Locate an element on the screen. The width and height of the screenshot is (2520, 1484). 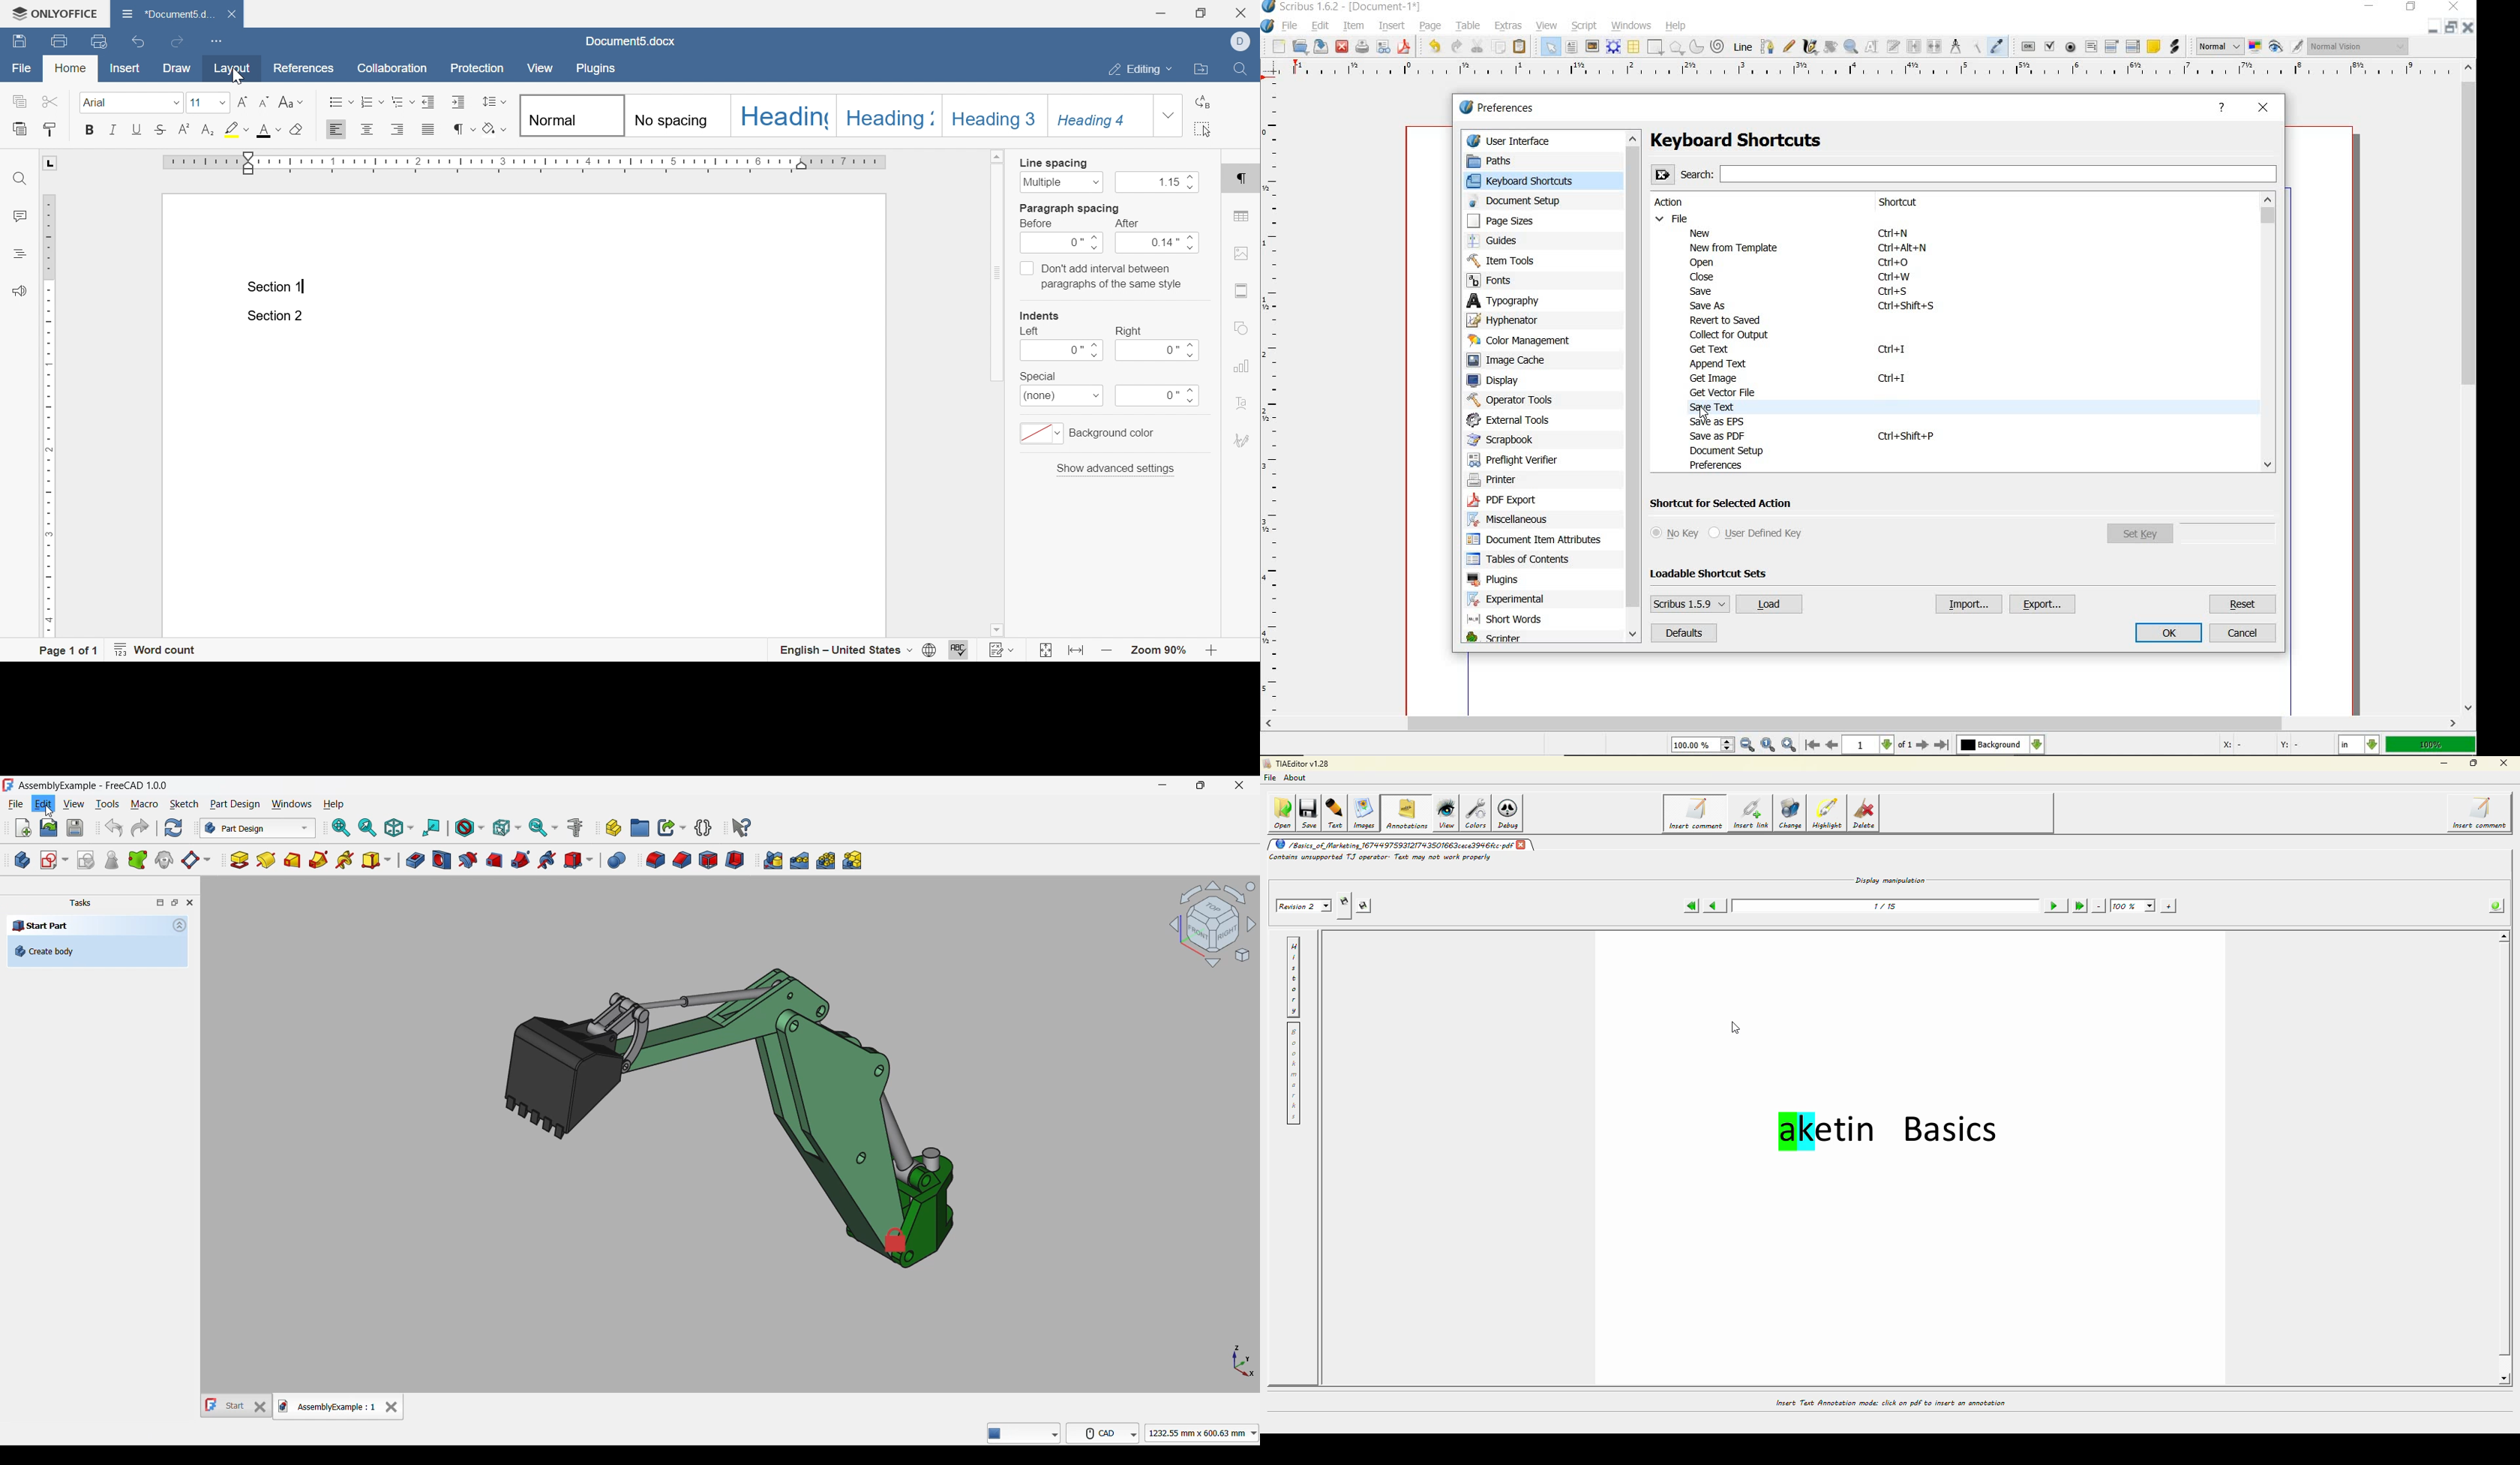
freehand line is located at coordinates (1789, 46).